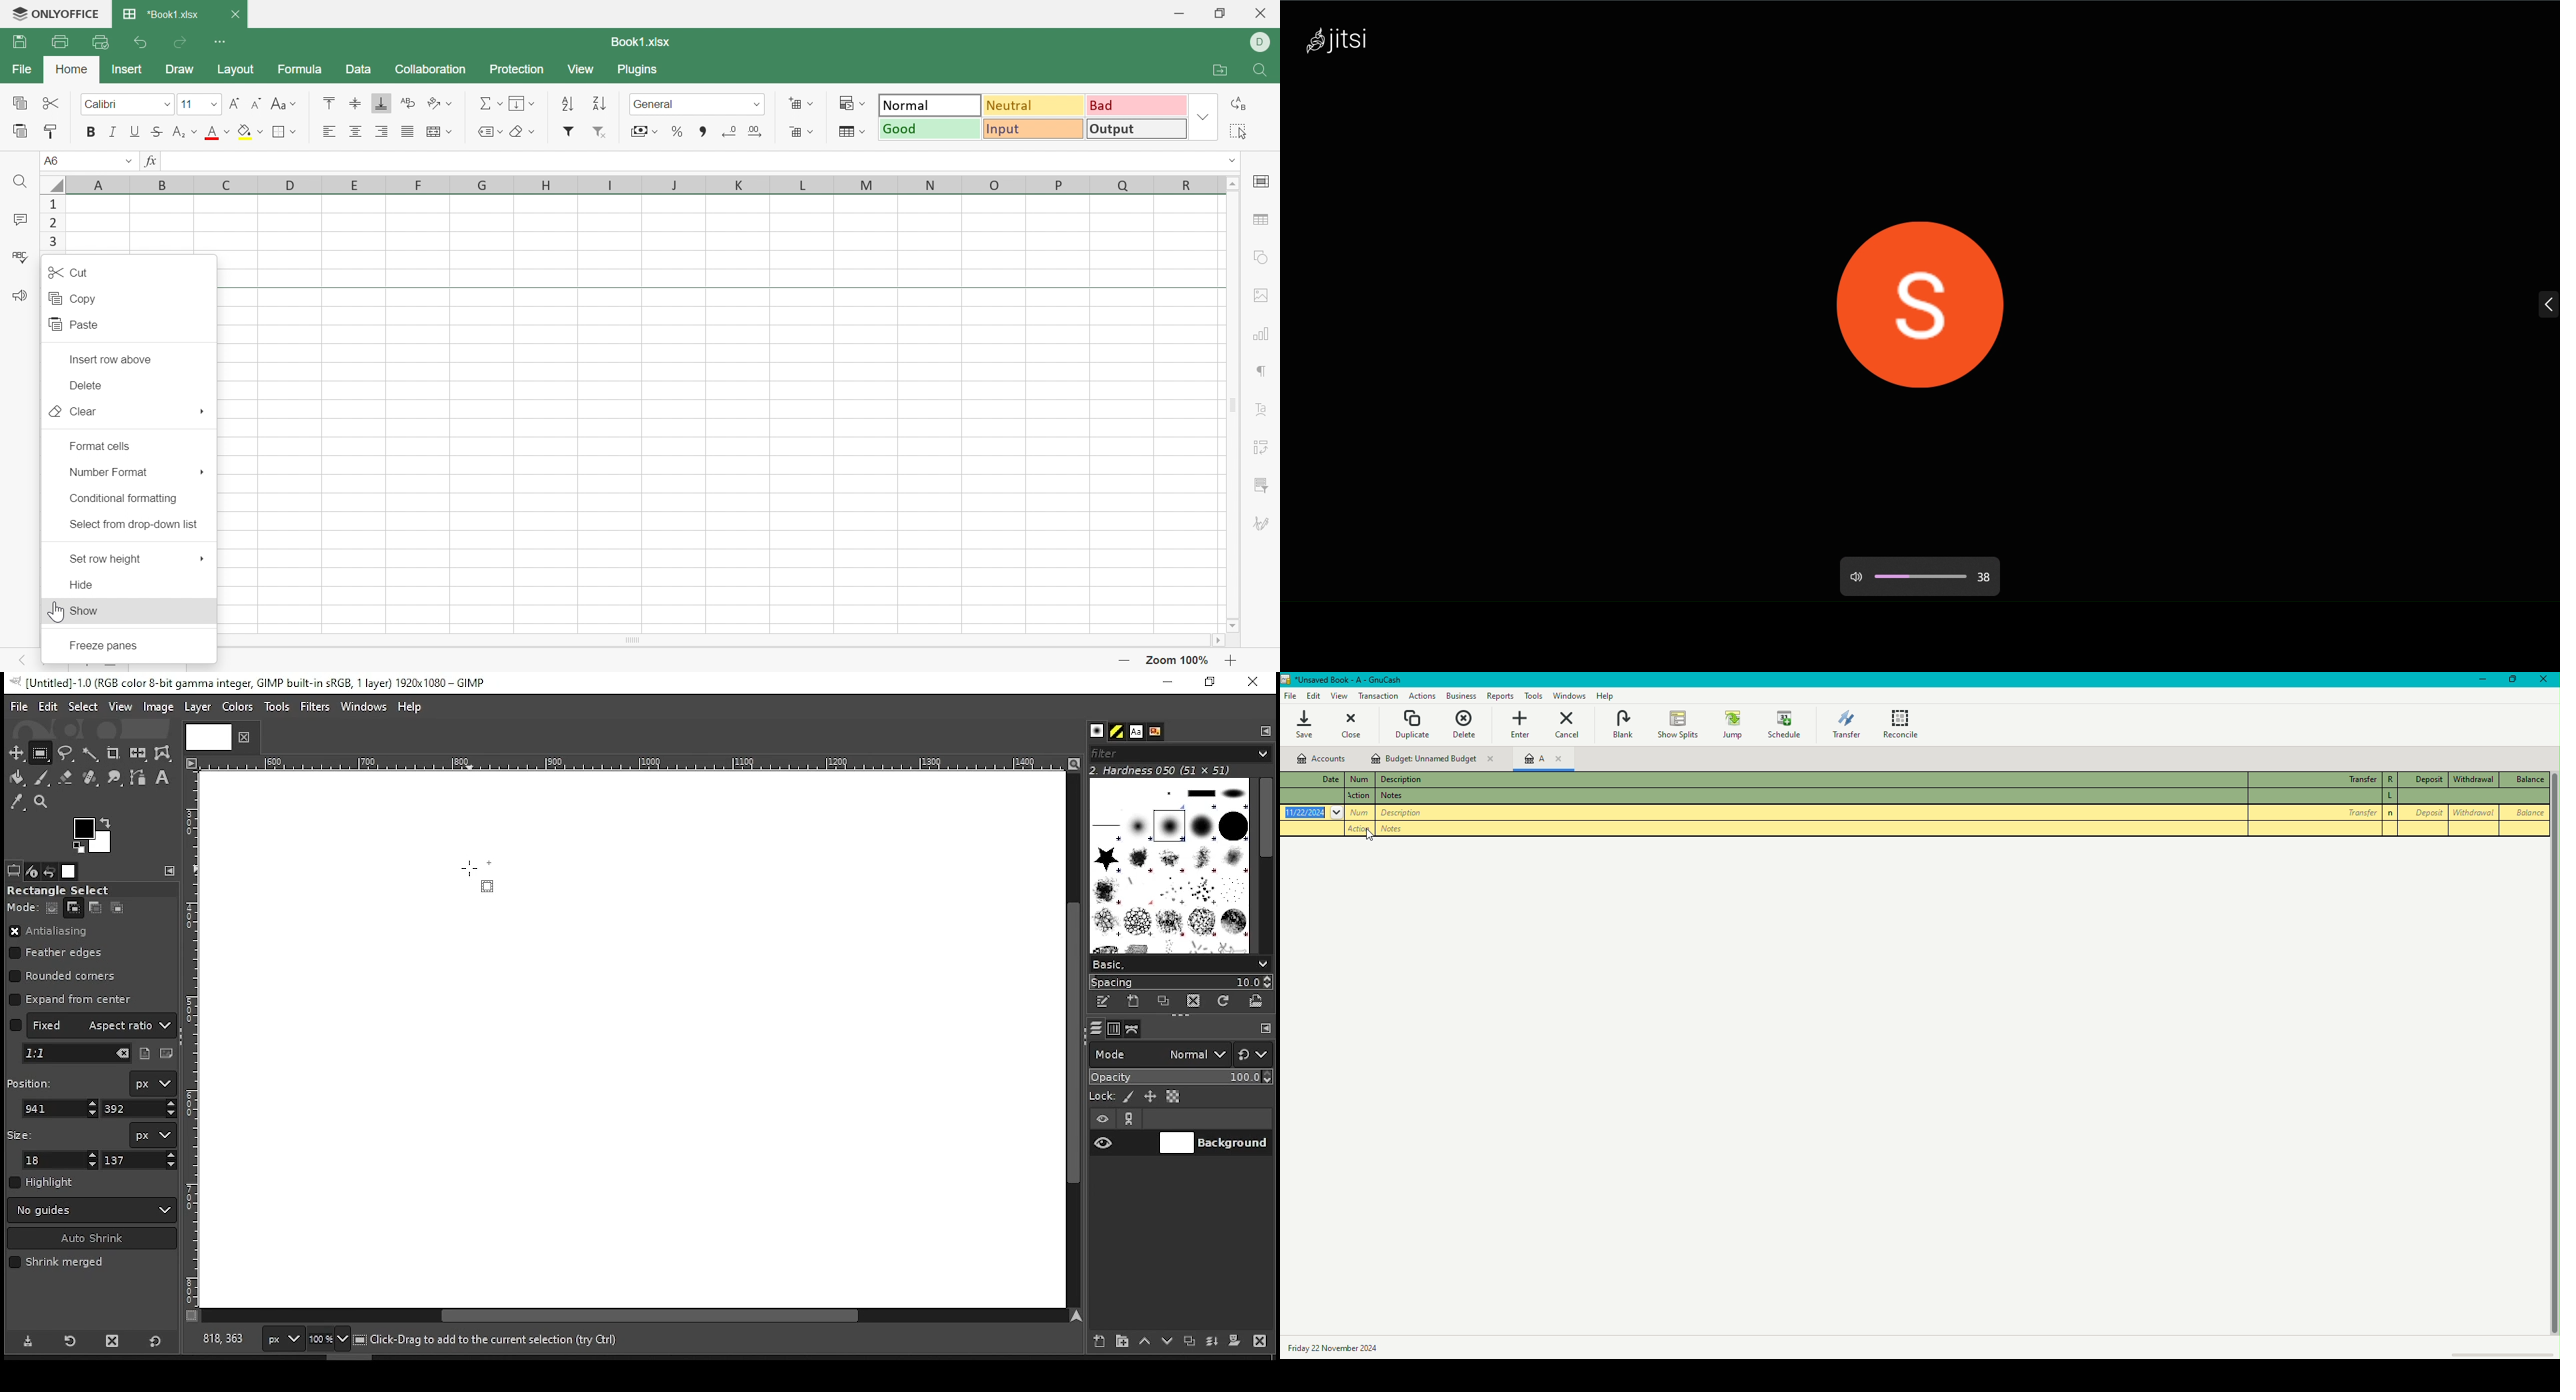 The width and height of the screenshot is (2576, 1400). What do you see at coordinates (1168, 1343) in the screenshot?
I see `move layer one step down` at bounding box center [1168, 1343].